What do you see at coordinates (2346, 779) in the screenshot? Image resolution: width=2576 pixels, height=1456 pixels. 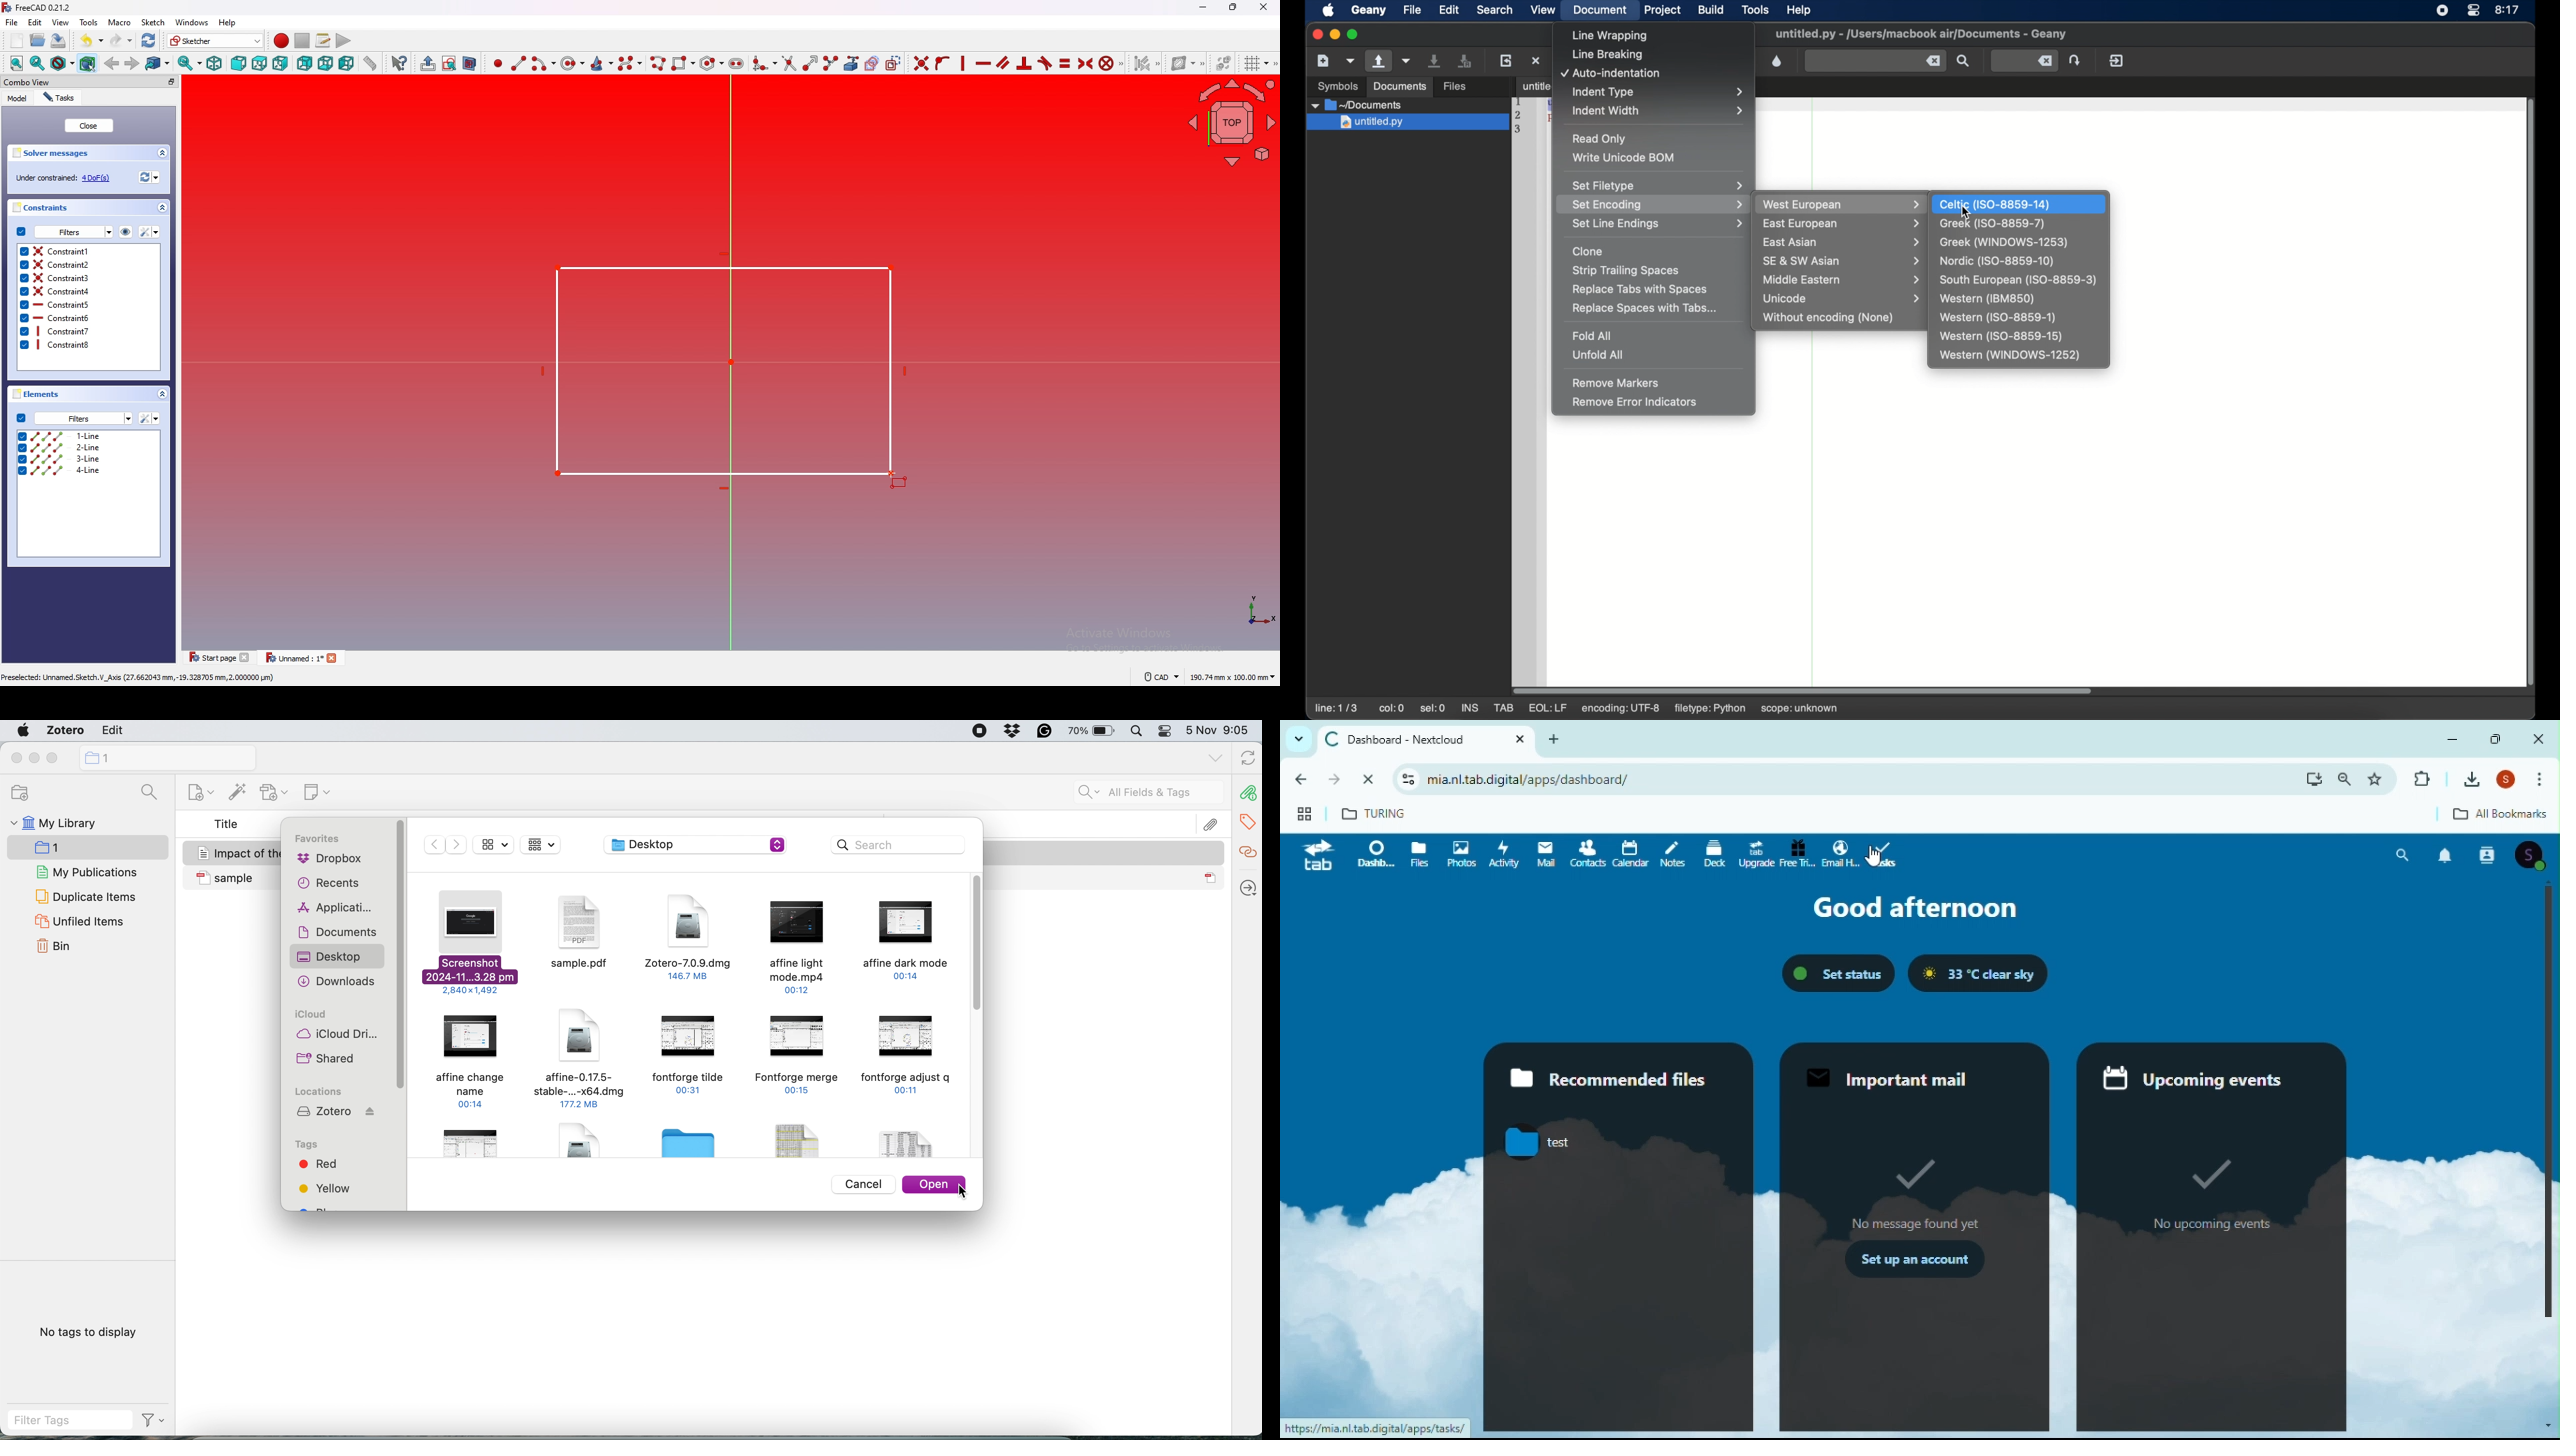 I see `search` at bounding box center [2346, 779].